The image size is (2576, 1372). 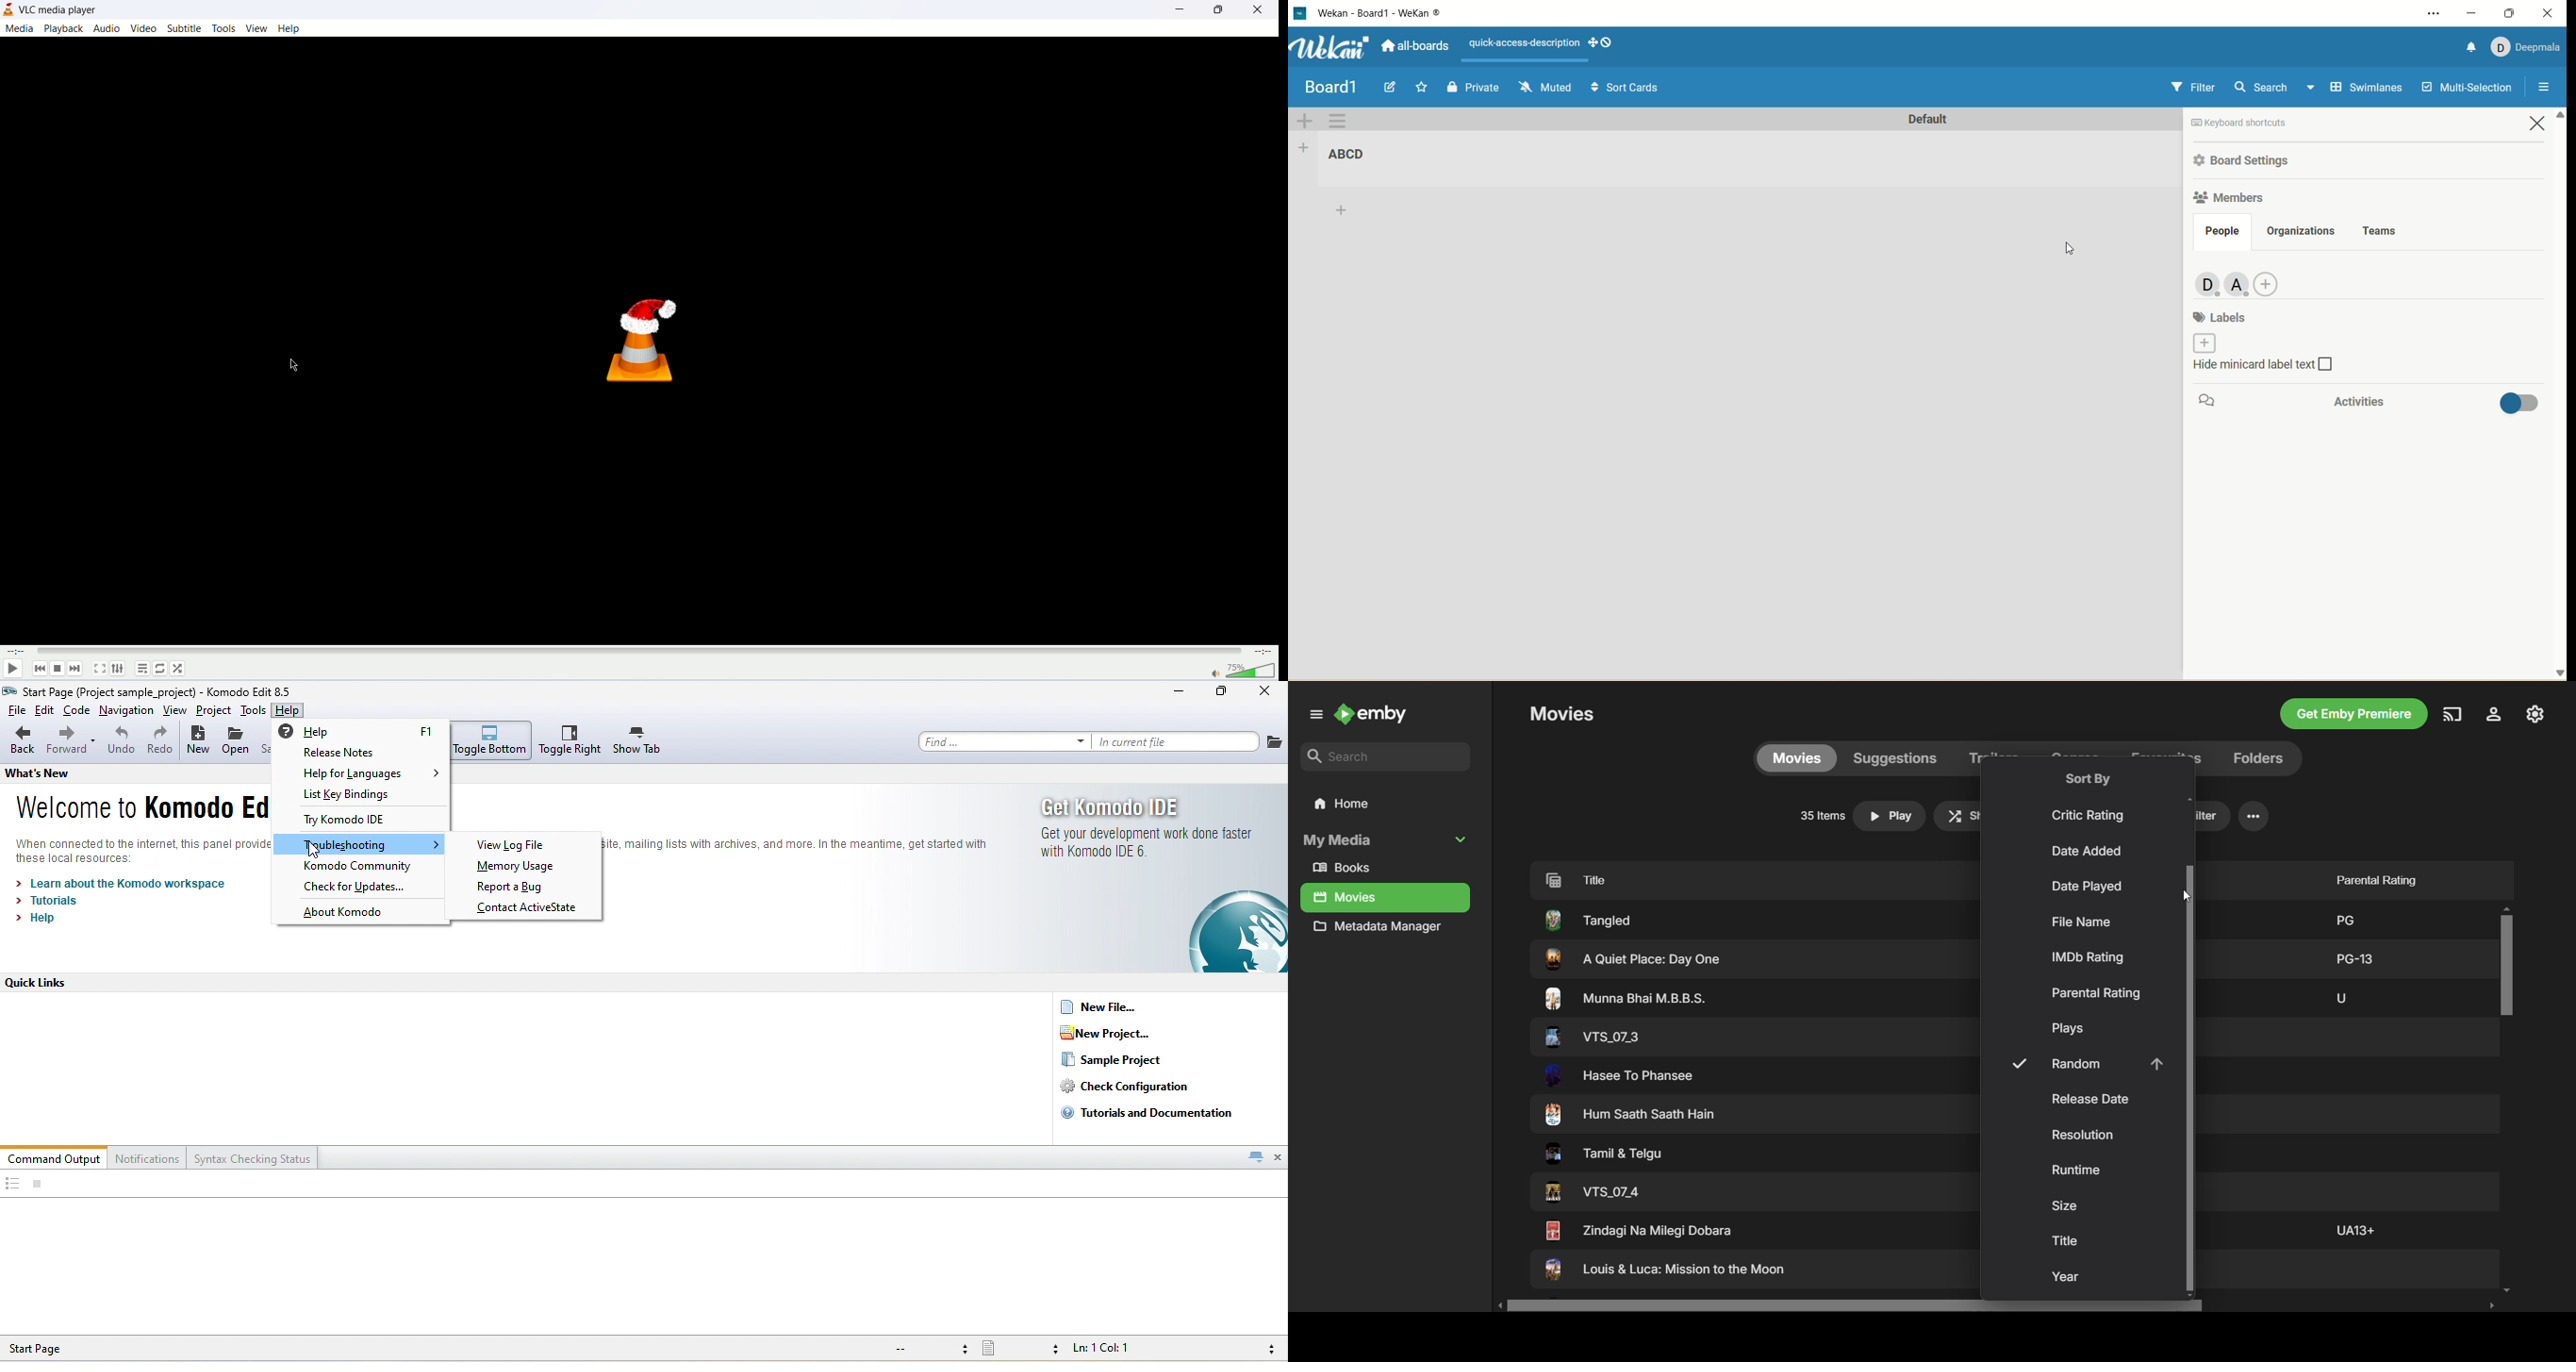 I want to click on toggle, so click(x=2520, y=406).